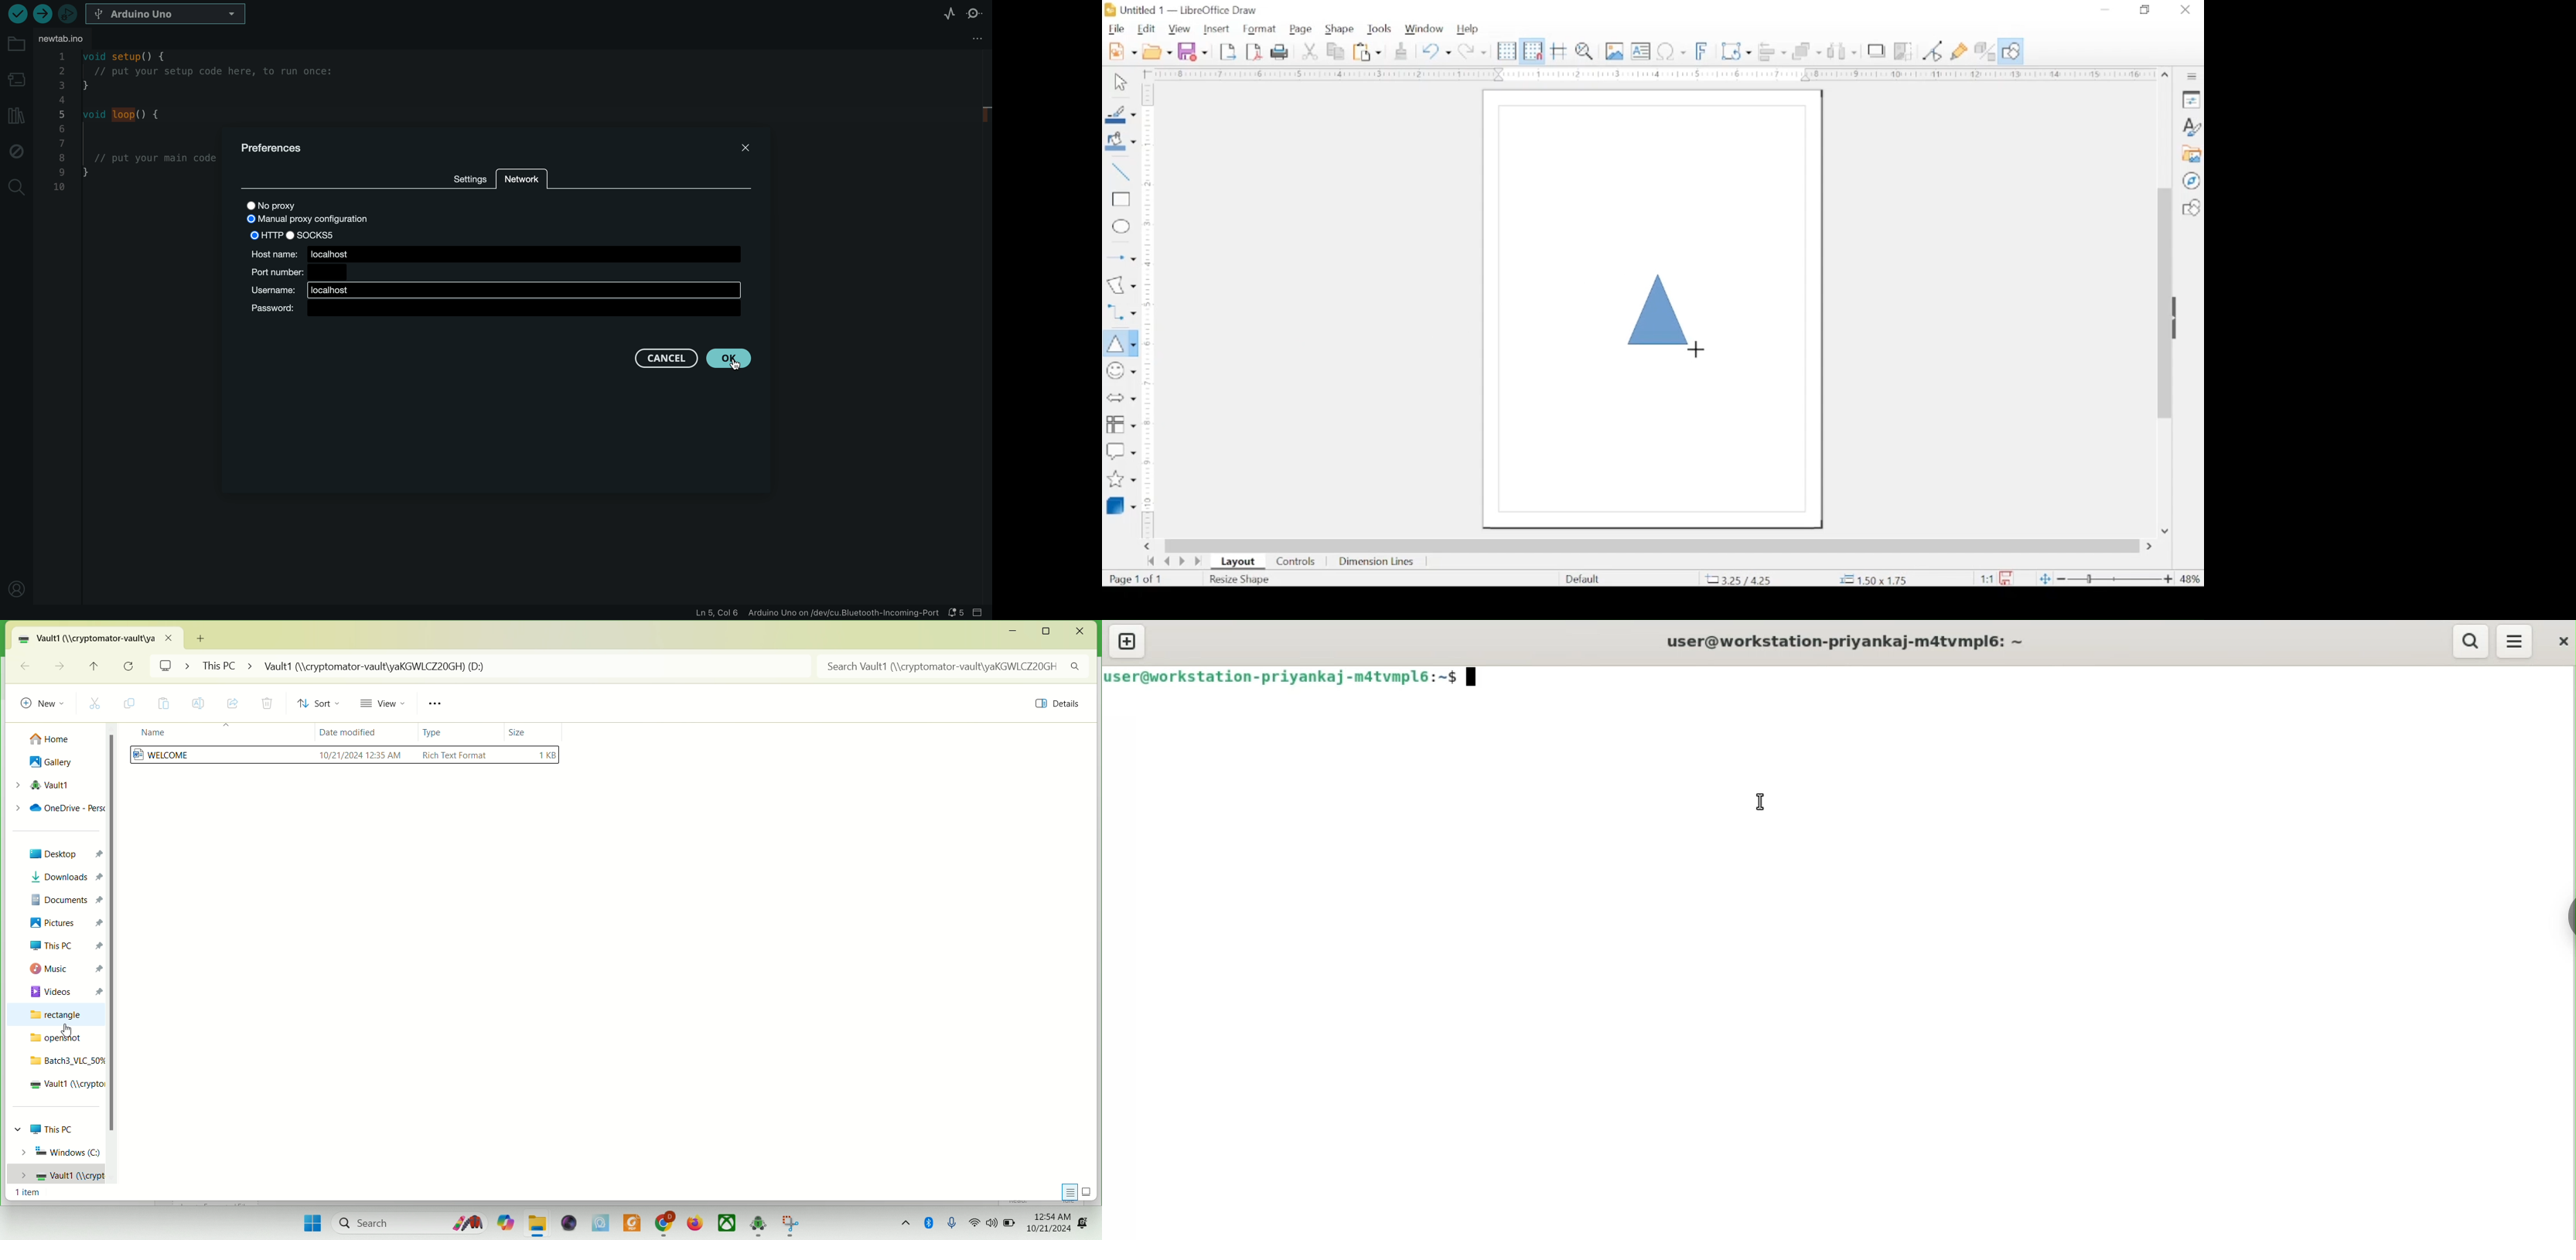  Describe the element at coordinates (790, 1225) in the screenshot. I see `app` at that location.